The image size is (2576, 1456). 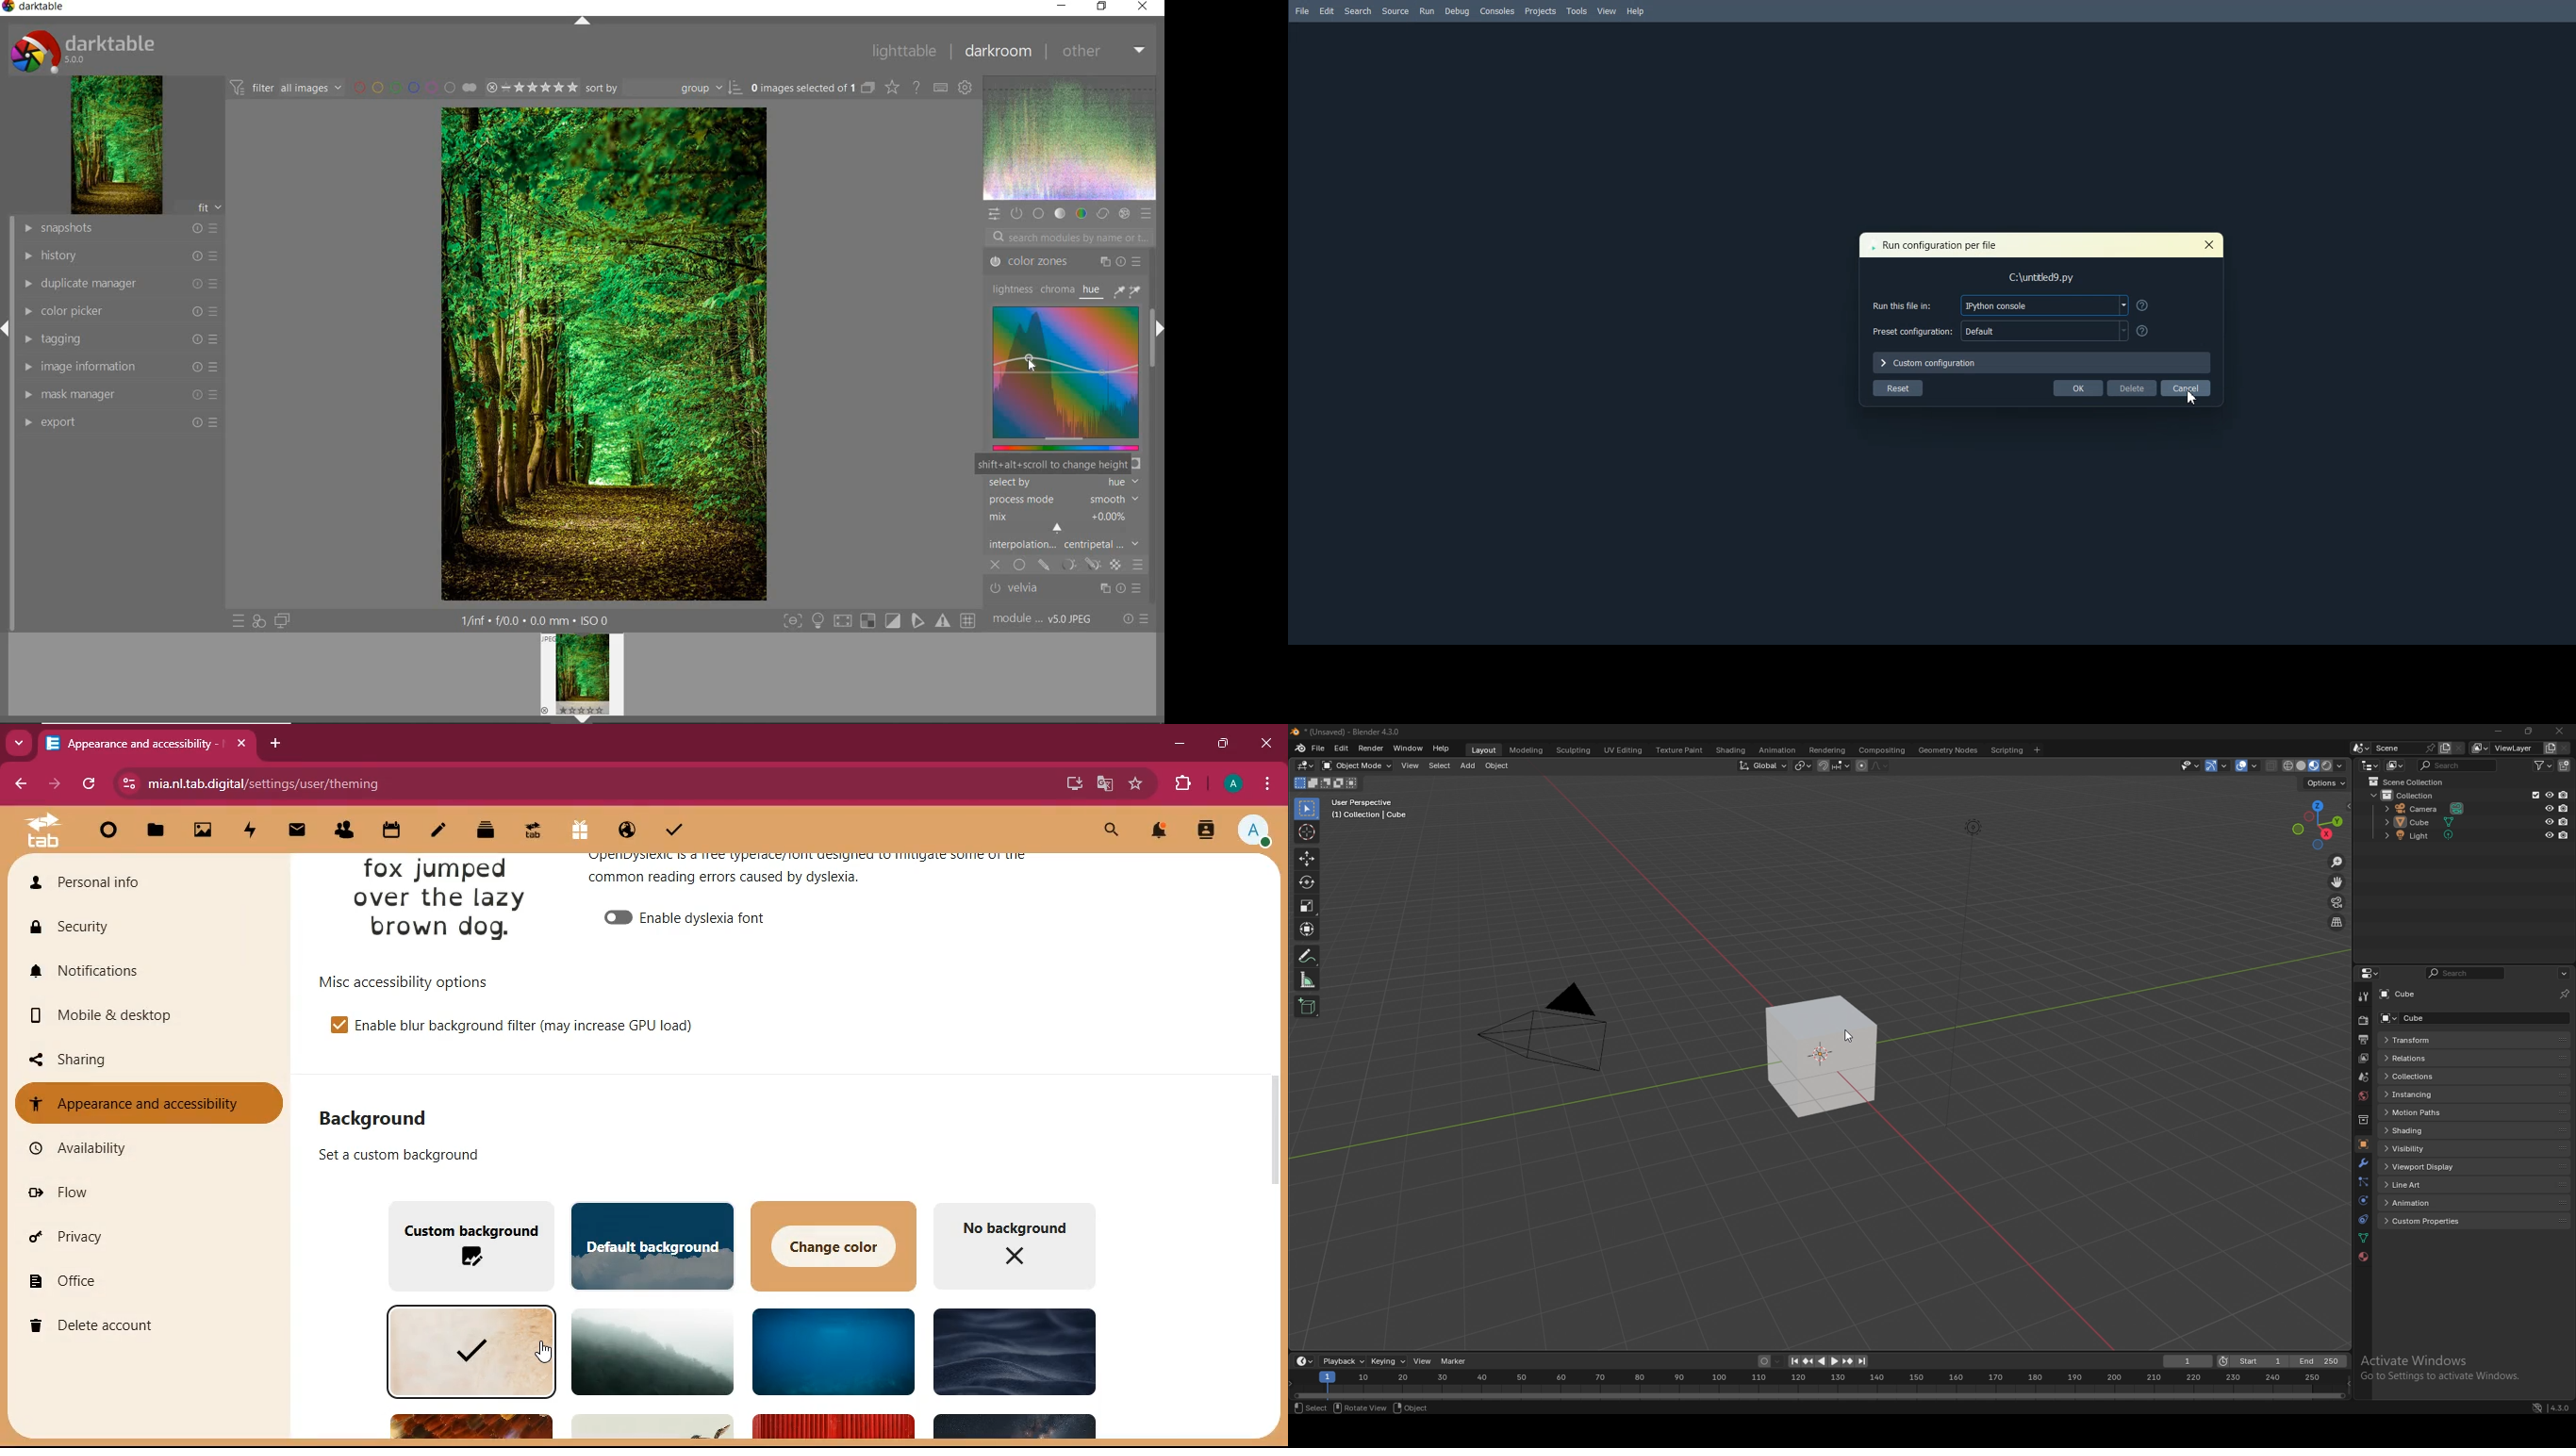 What do you see at coordinates (137, 969) in the screenshot?
I see `notifications` at bounding box center [137, 969].